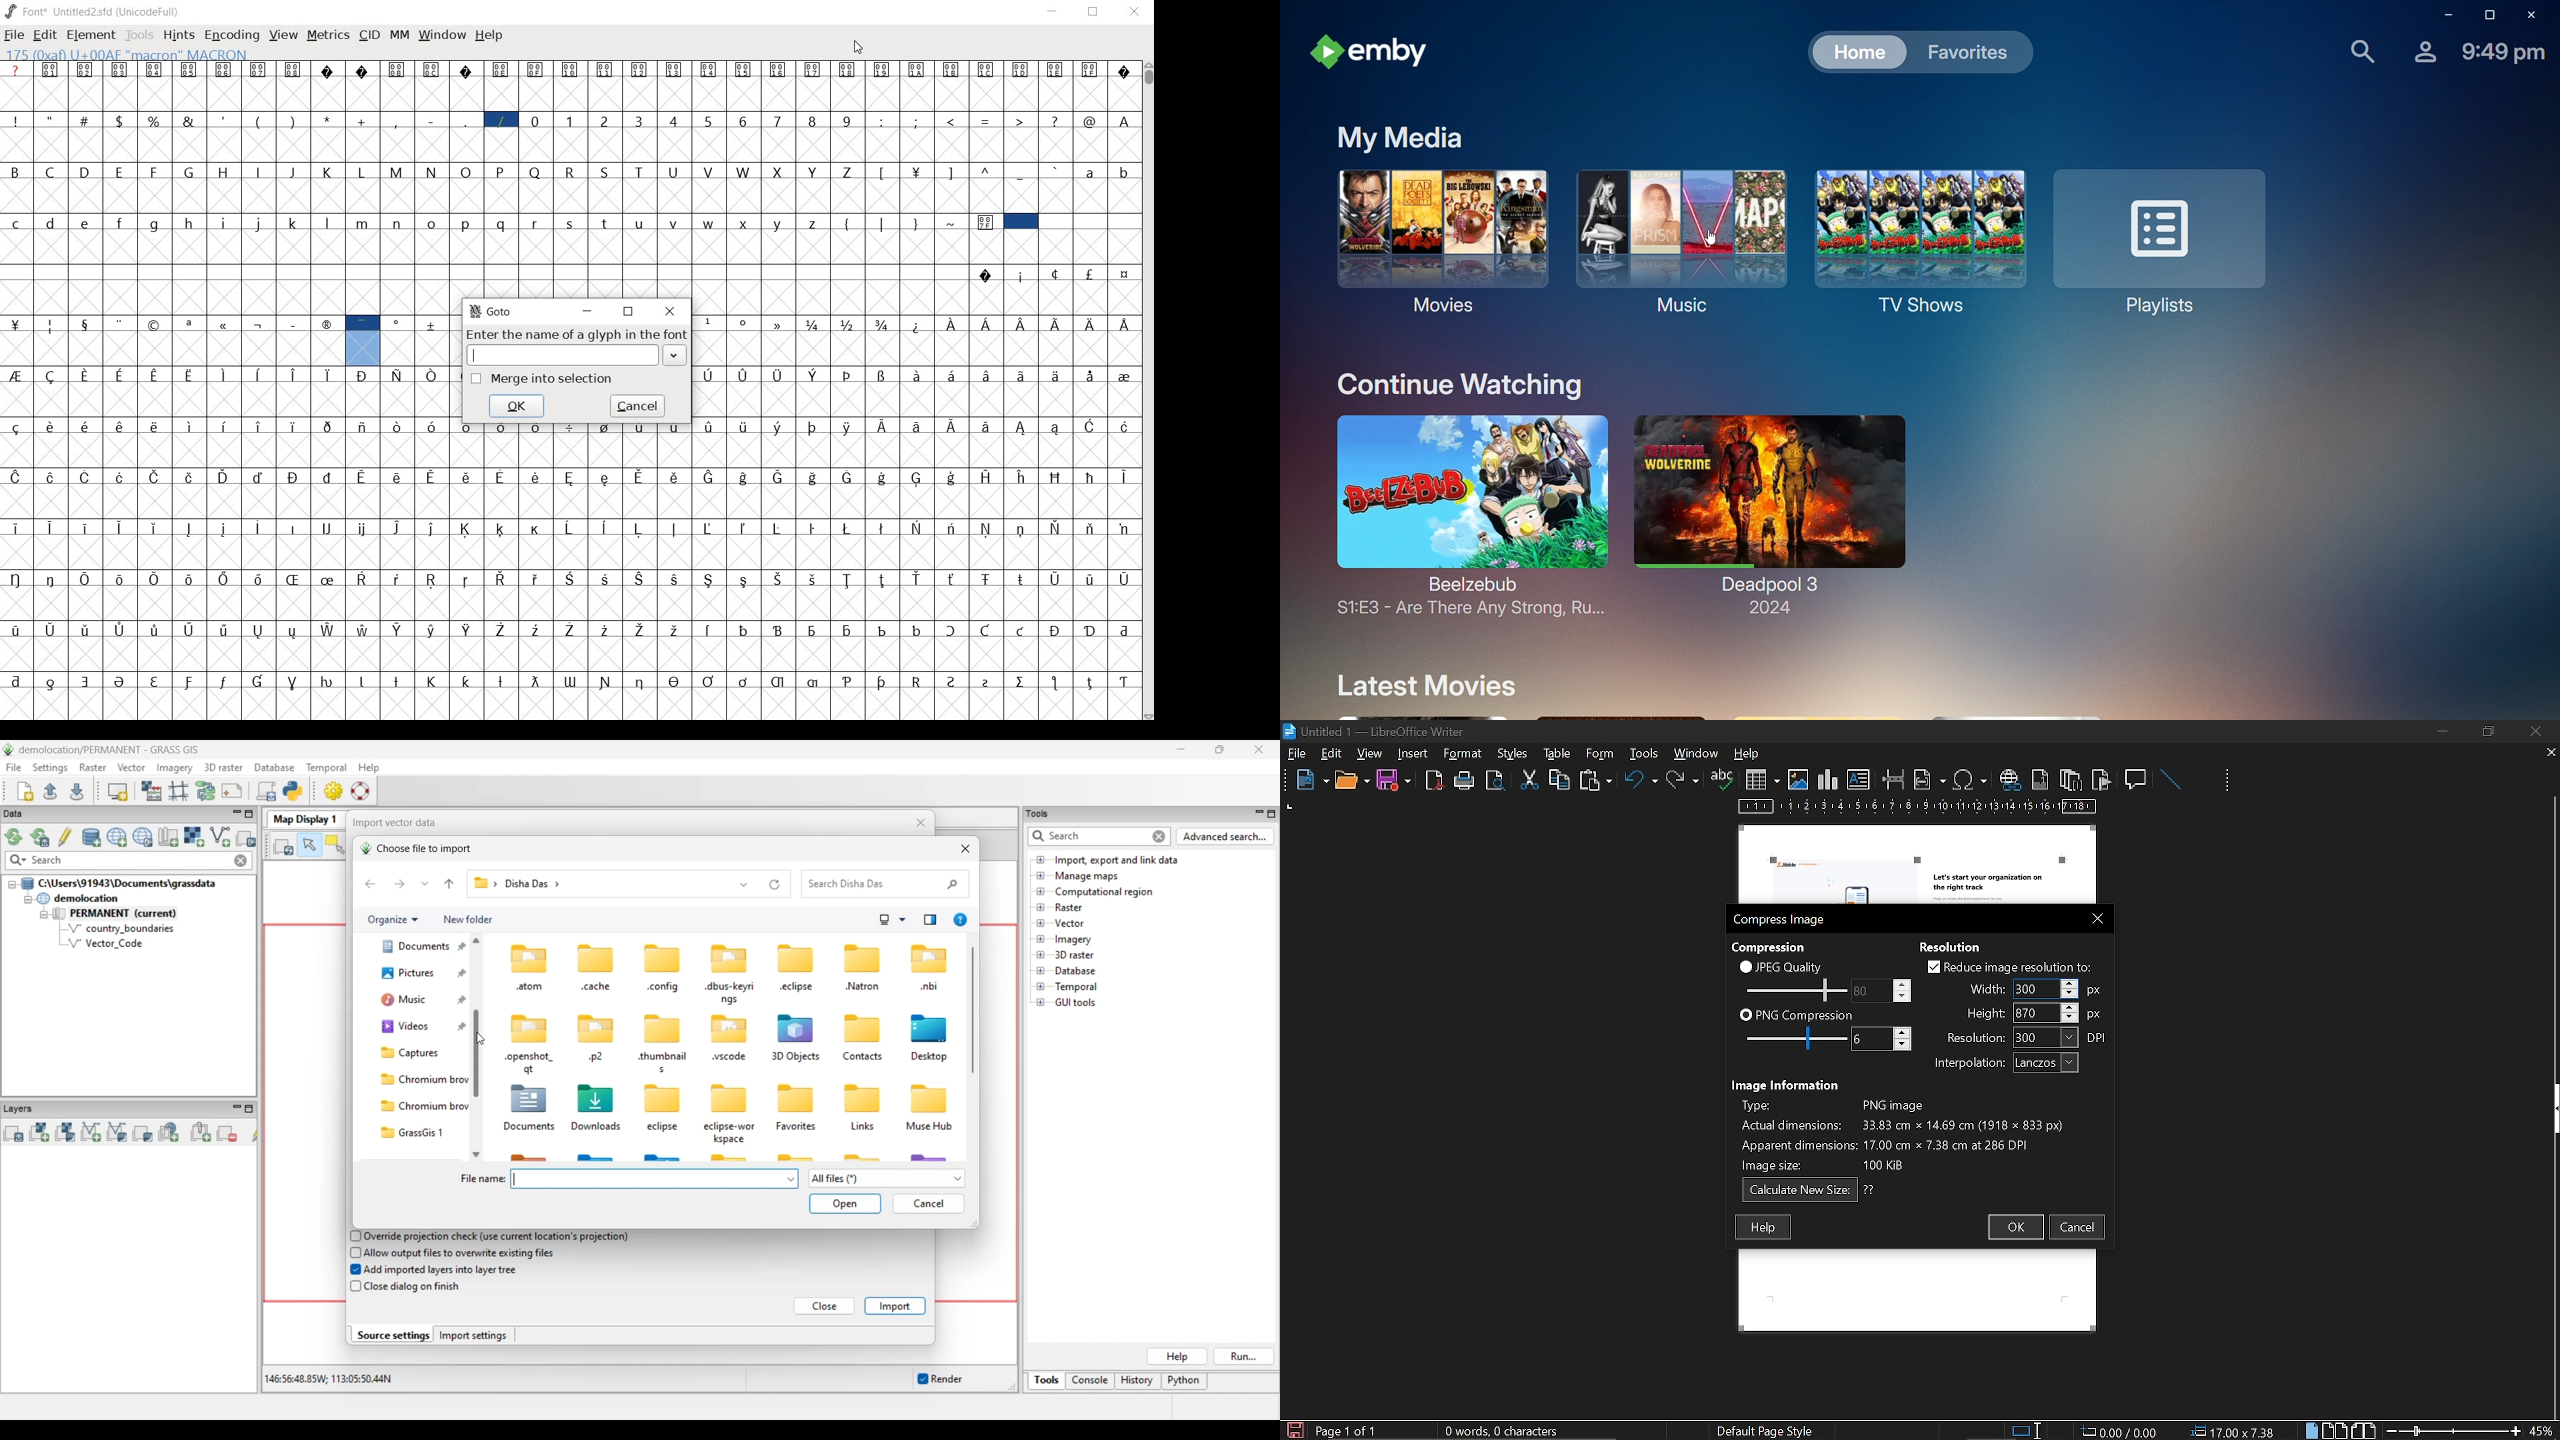 The image size is (2576, 1456). I want to click on special characters, so click(745, 340).